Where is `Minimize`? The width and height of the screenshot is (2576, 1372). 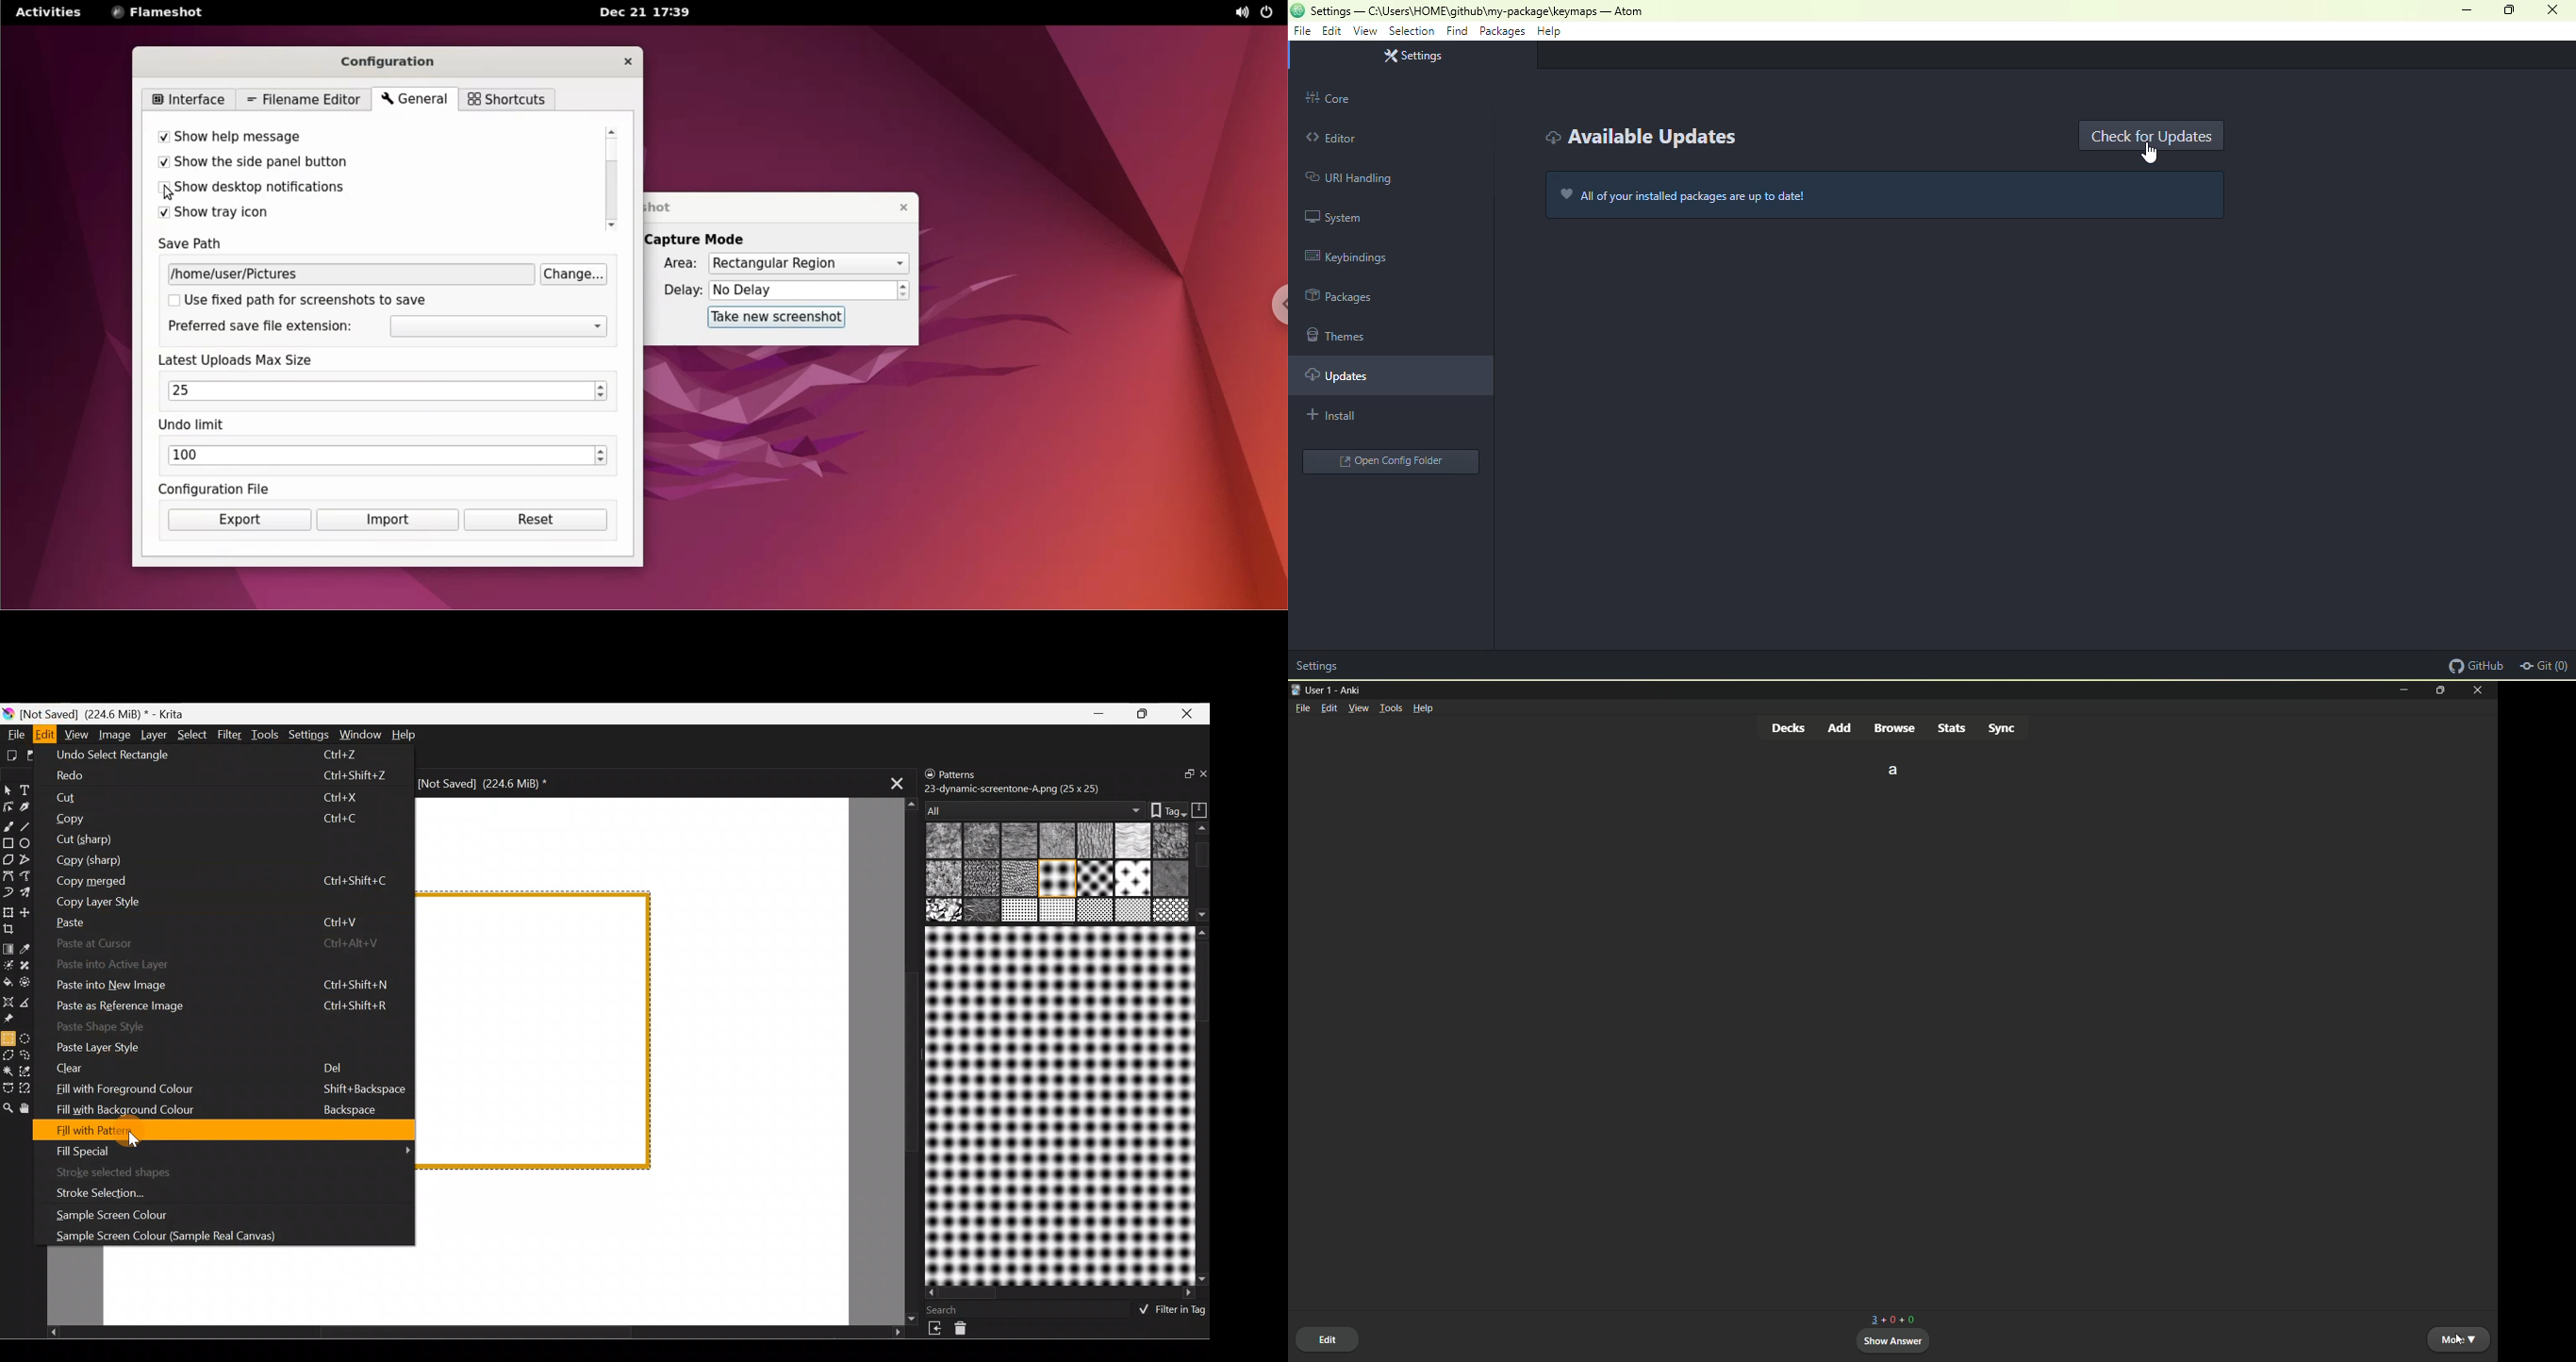
Minimize is located at coordinates (1101, 713).